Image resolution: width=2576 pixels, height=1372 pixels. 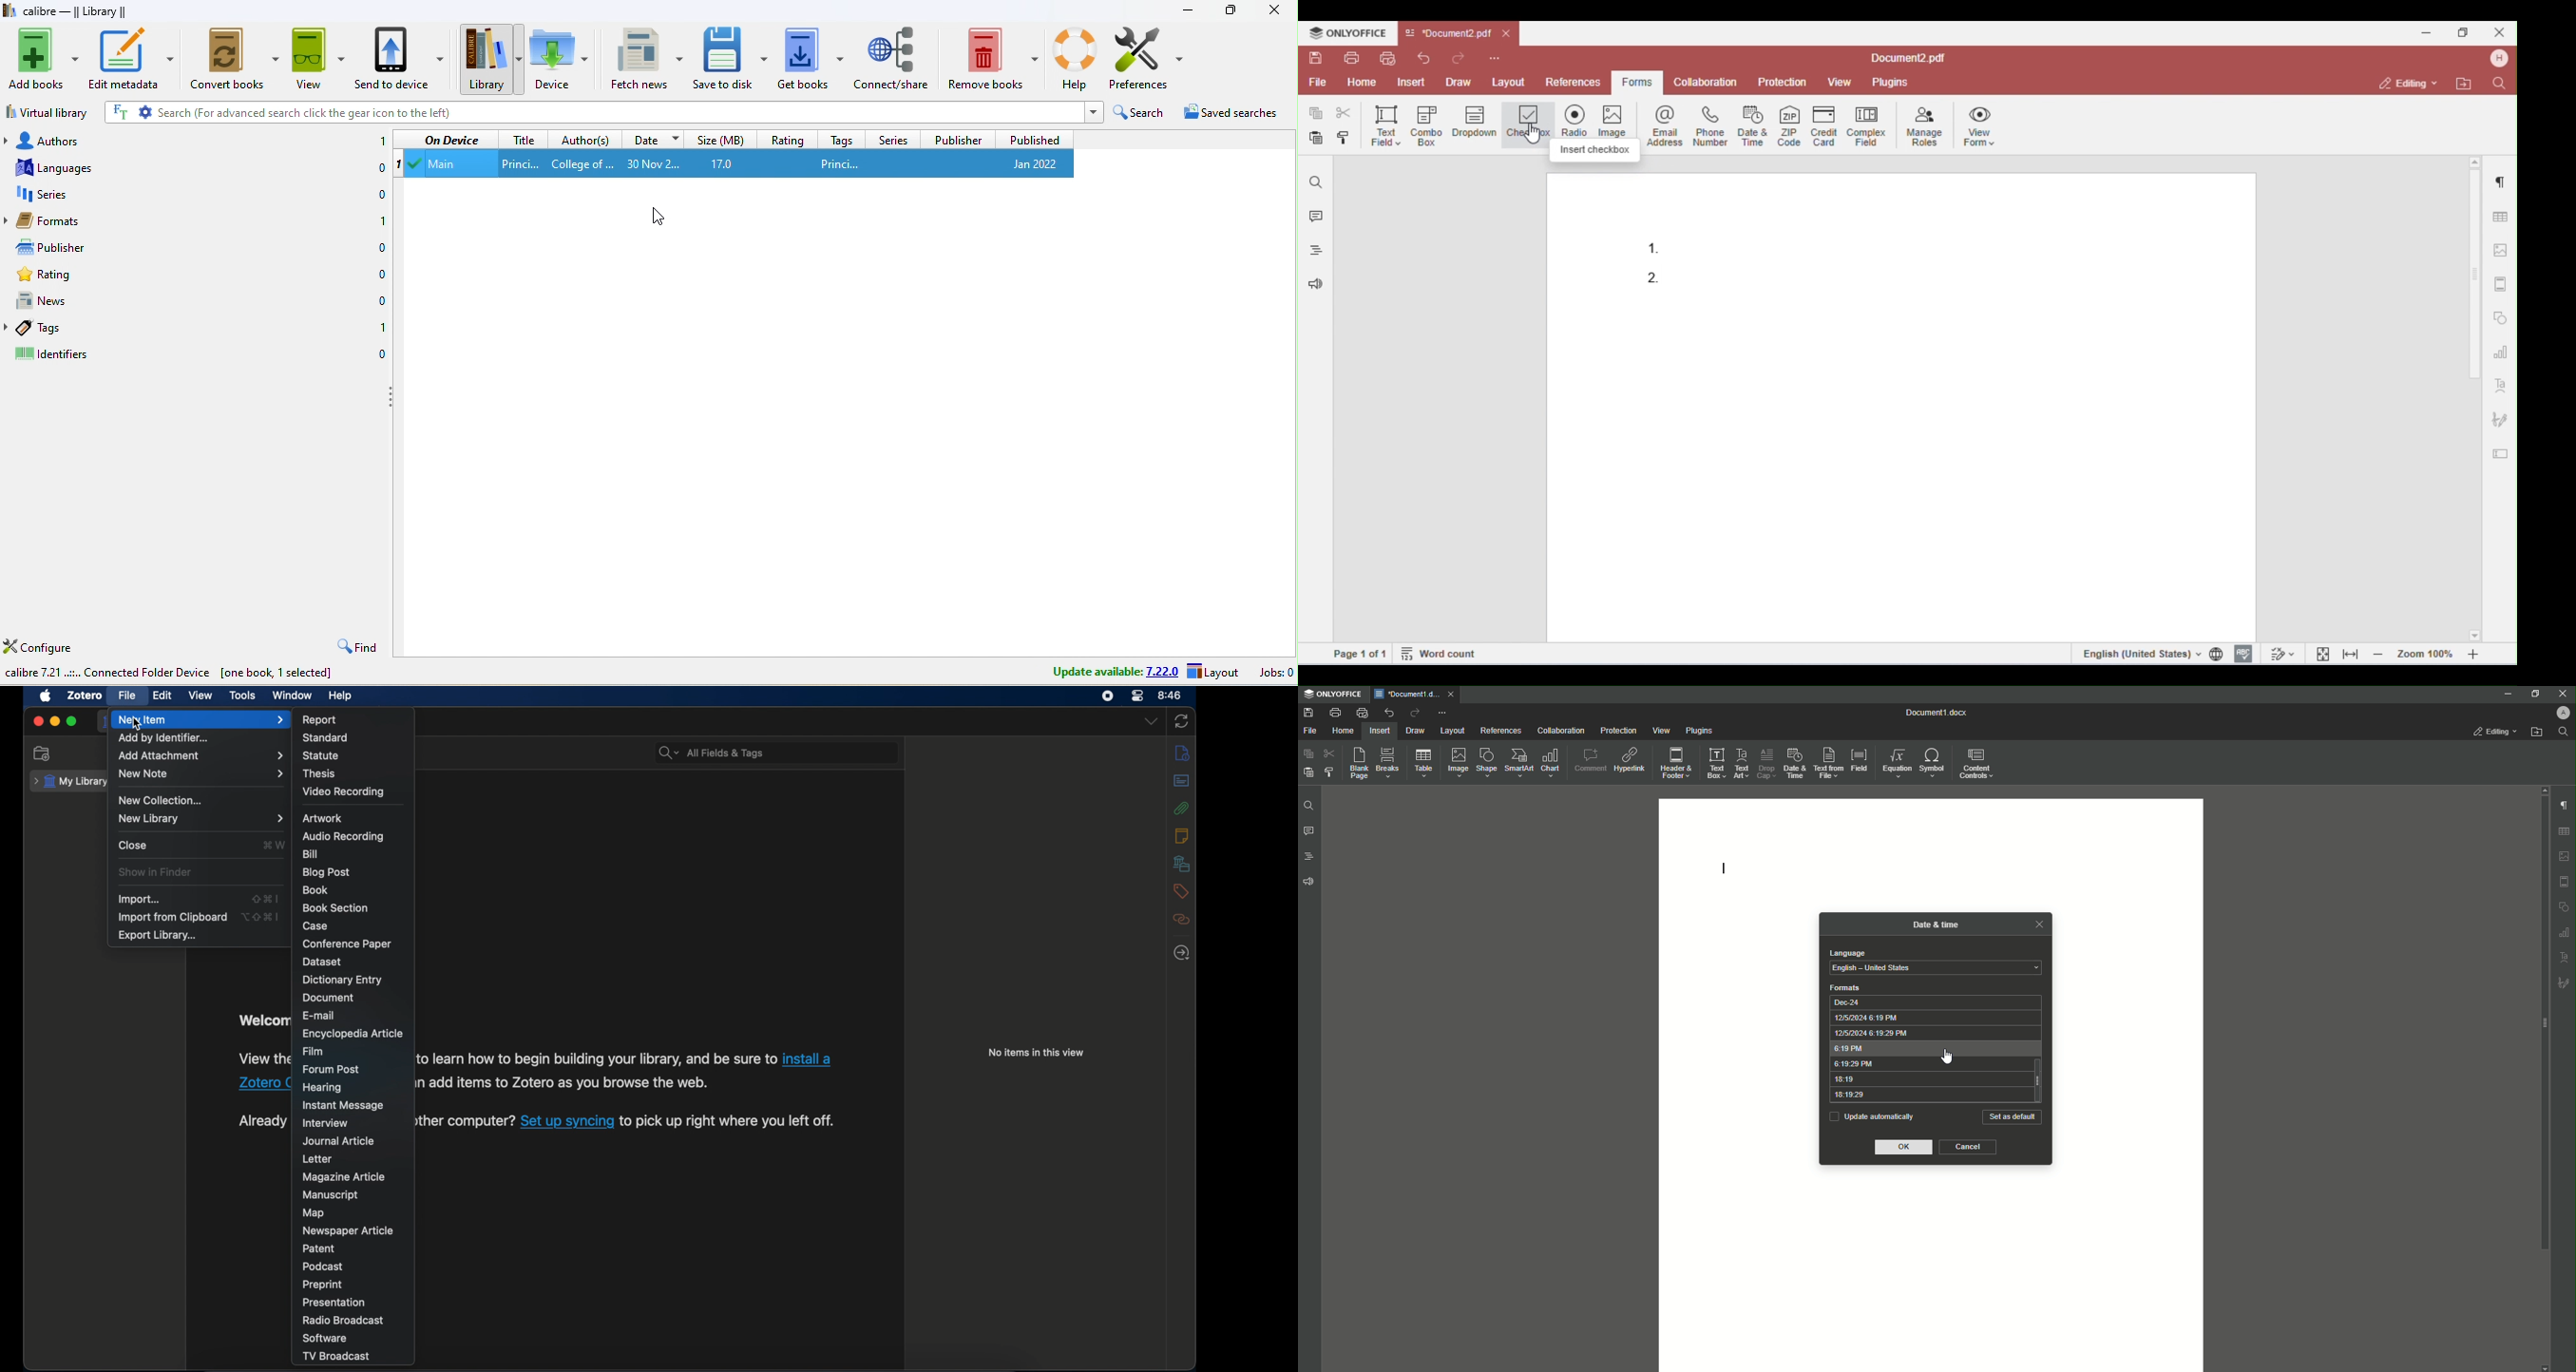 I want to click on 6:19:29 PM, so click(x=1929, y=1064).